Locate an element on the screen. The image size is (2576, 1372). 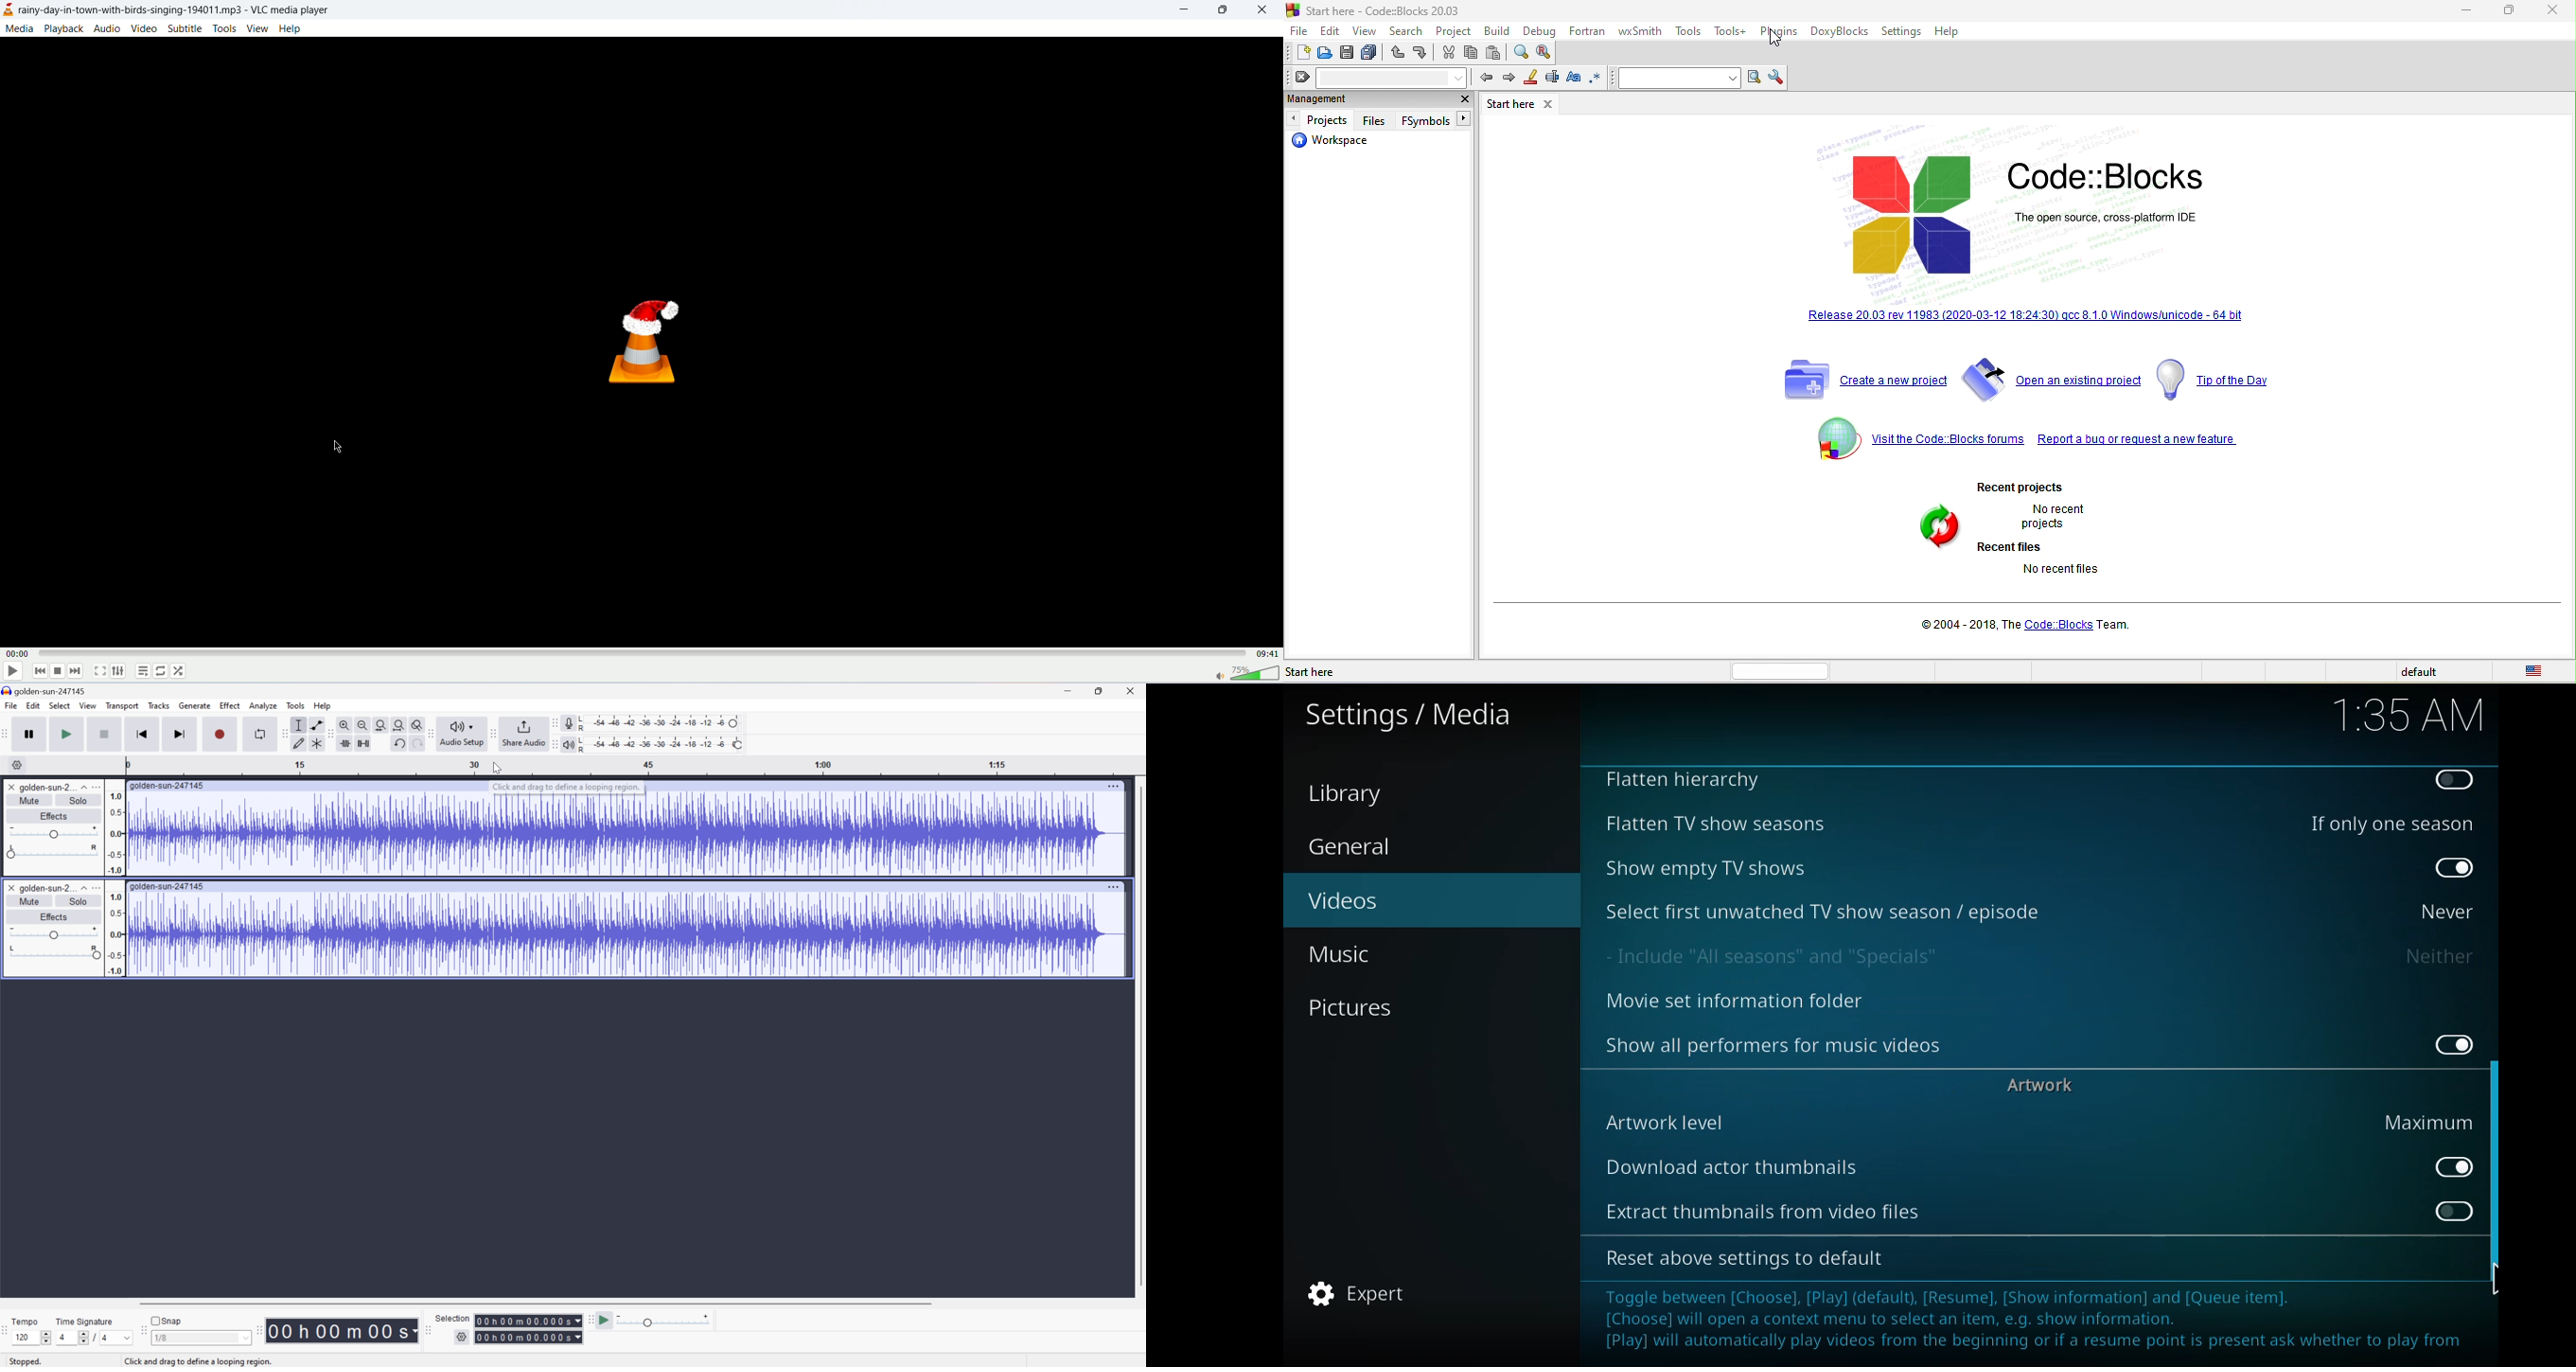
media is located at coordinates (22, 29).